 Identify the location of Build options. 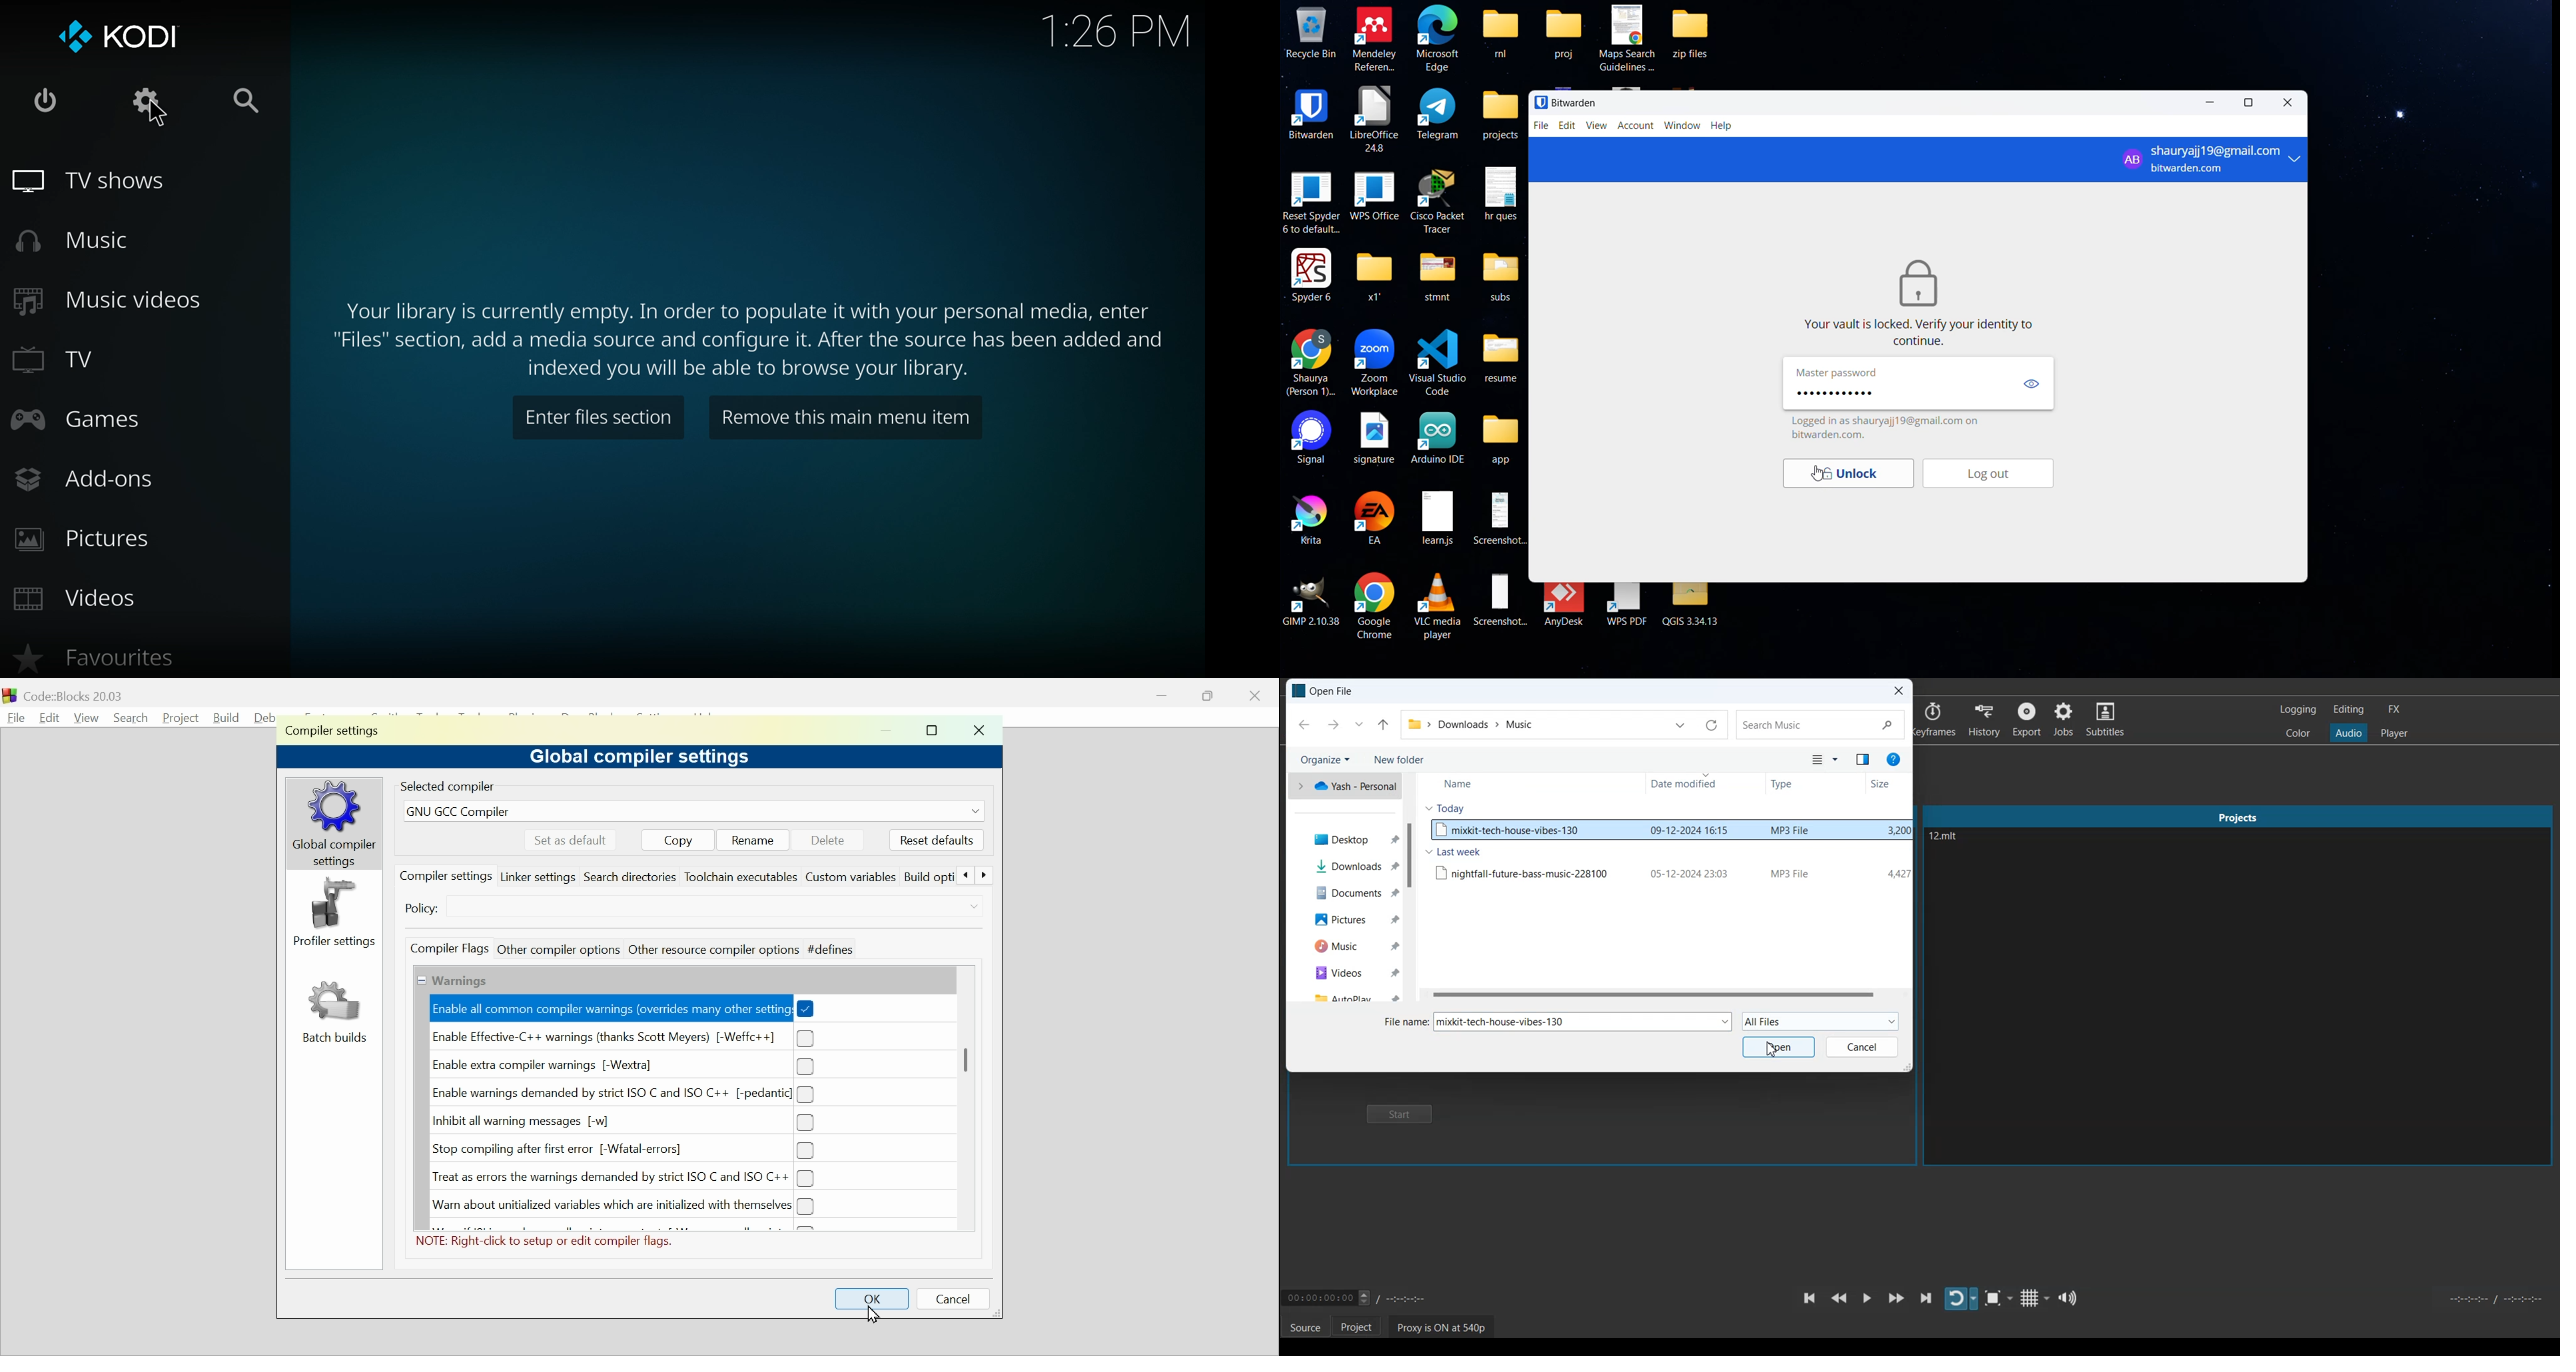
(929, 878).